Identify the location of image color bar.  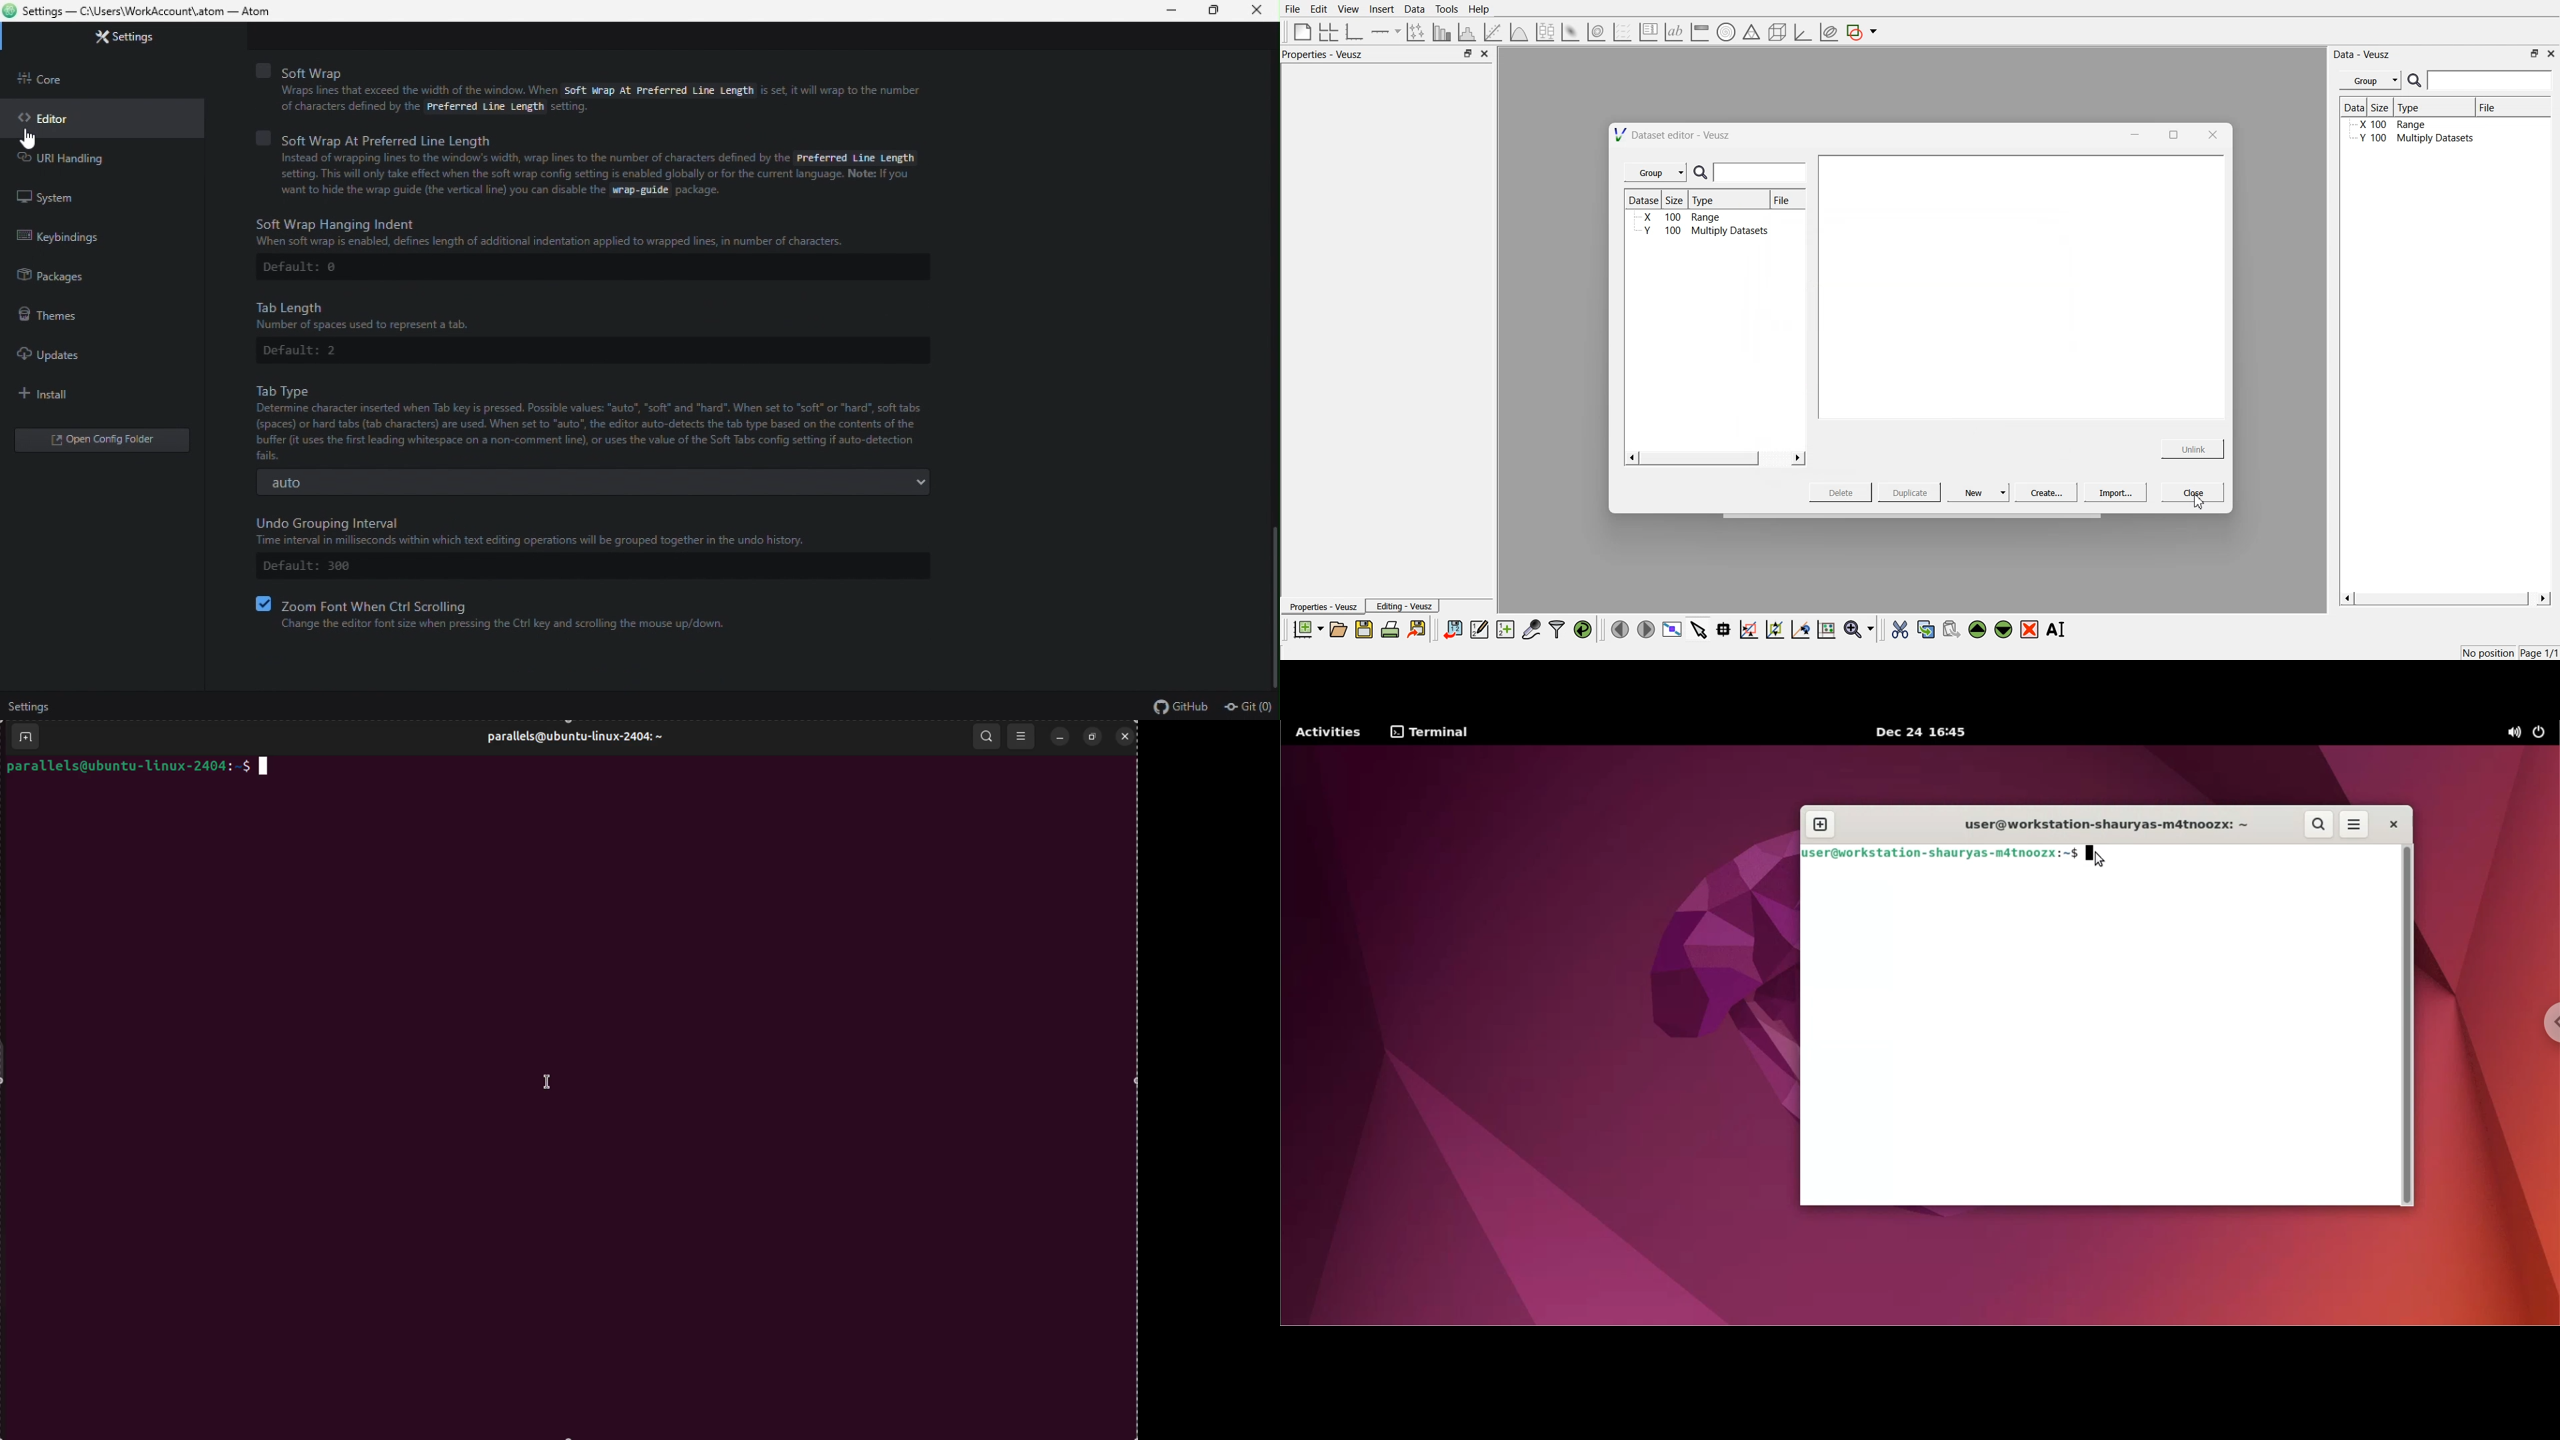
(1699, 33).